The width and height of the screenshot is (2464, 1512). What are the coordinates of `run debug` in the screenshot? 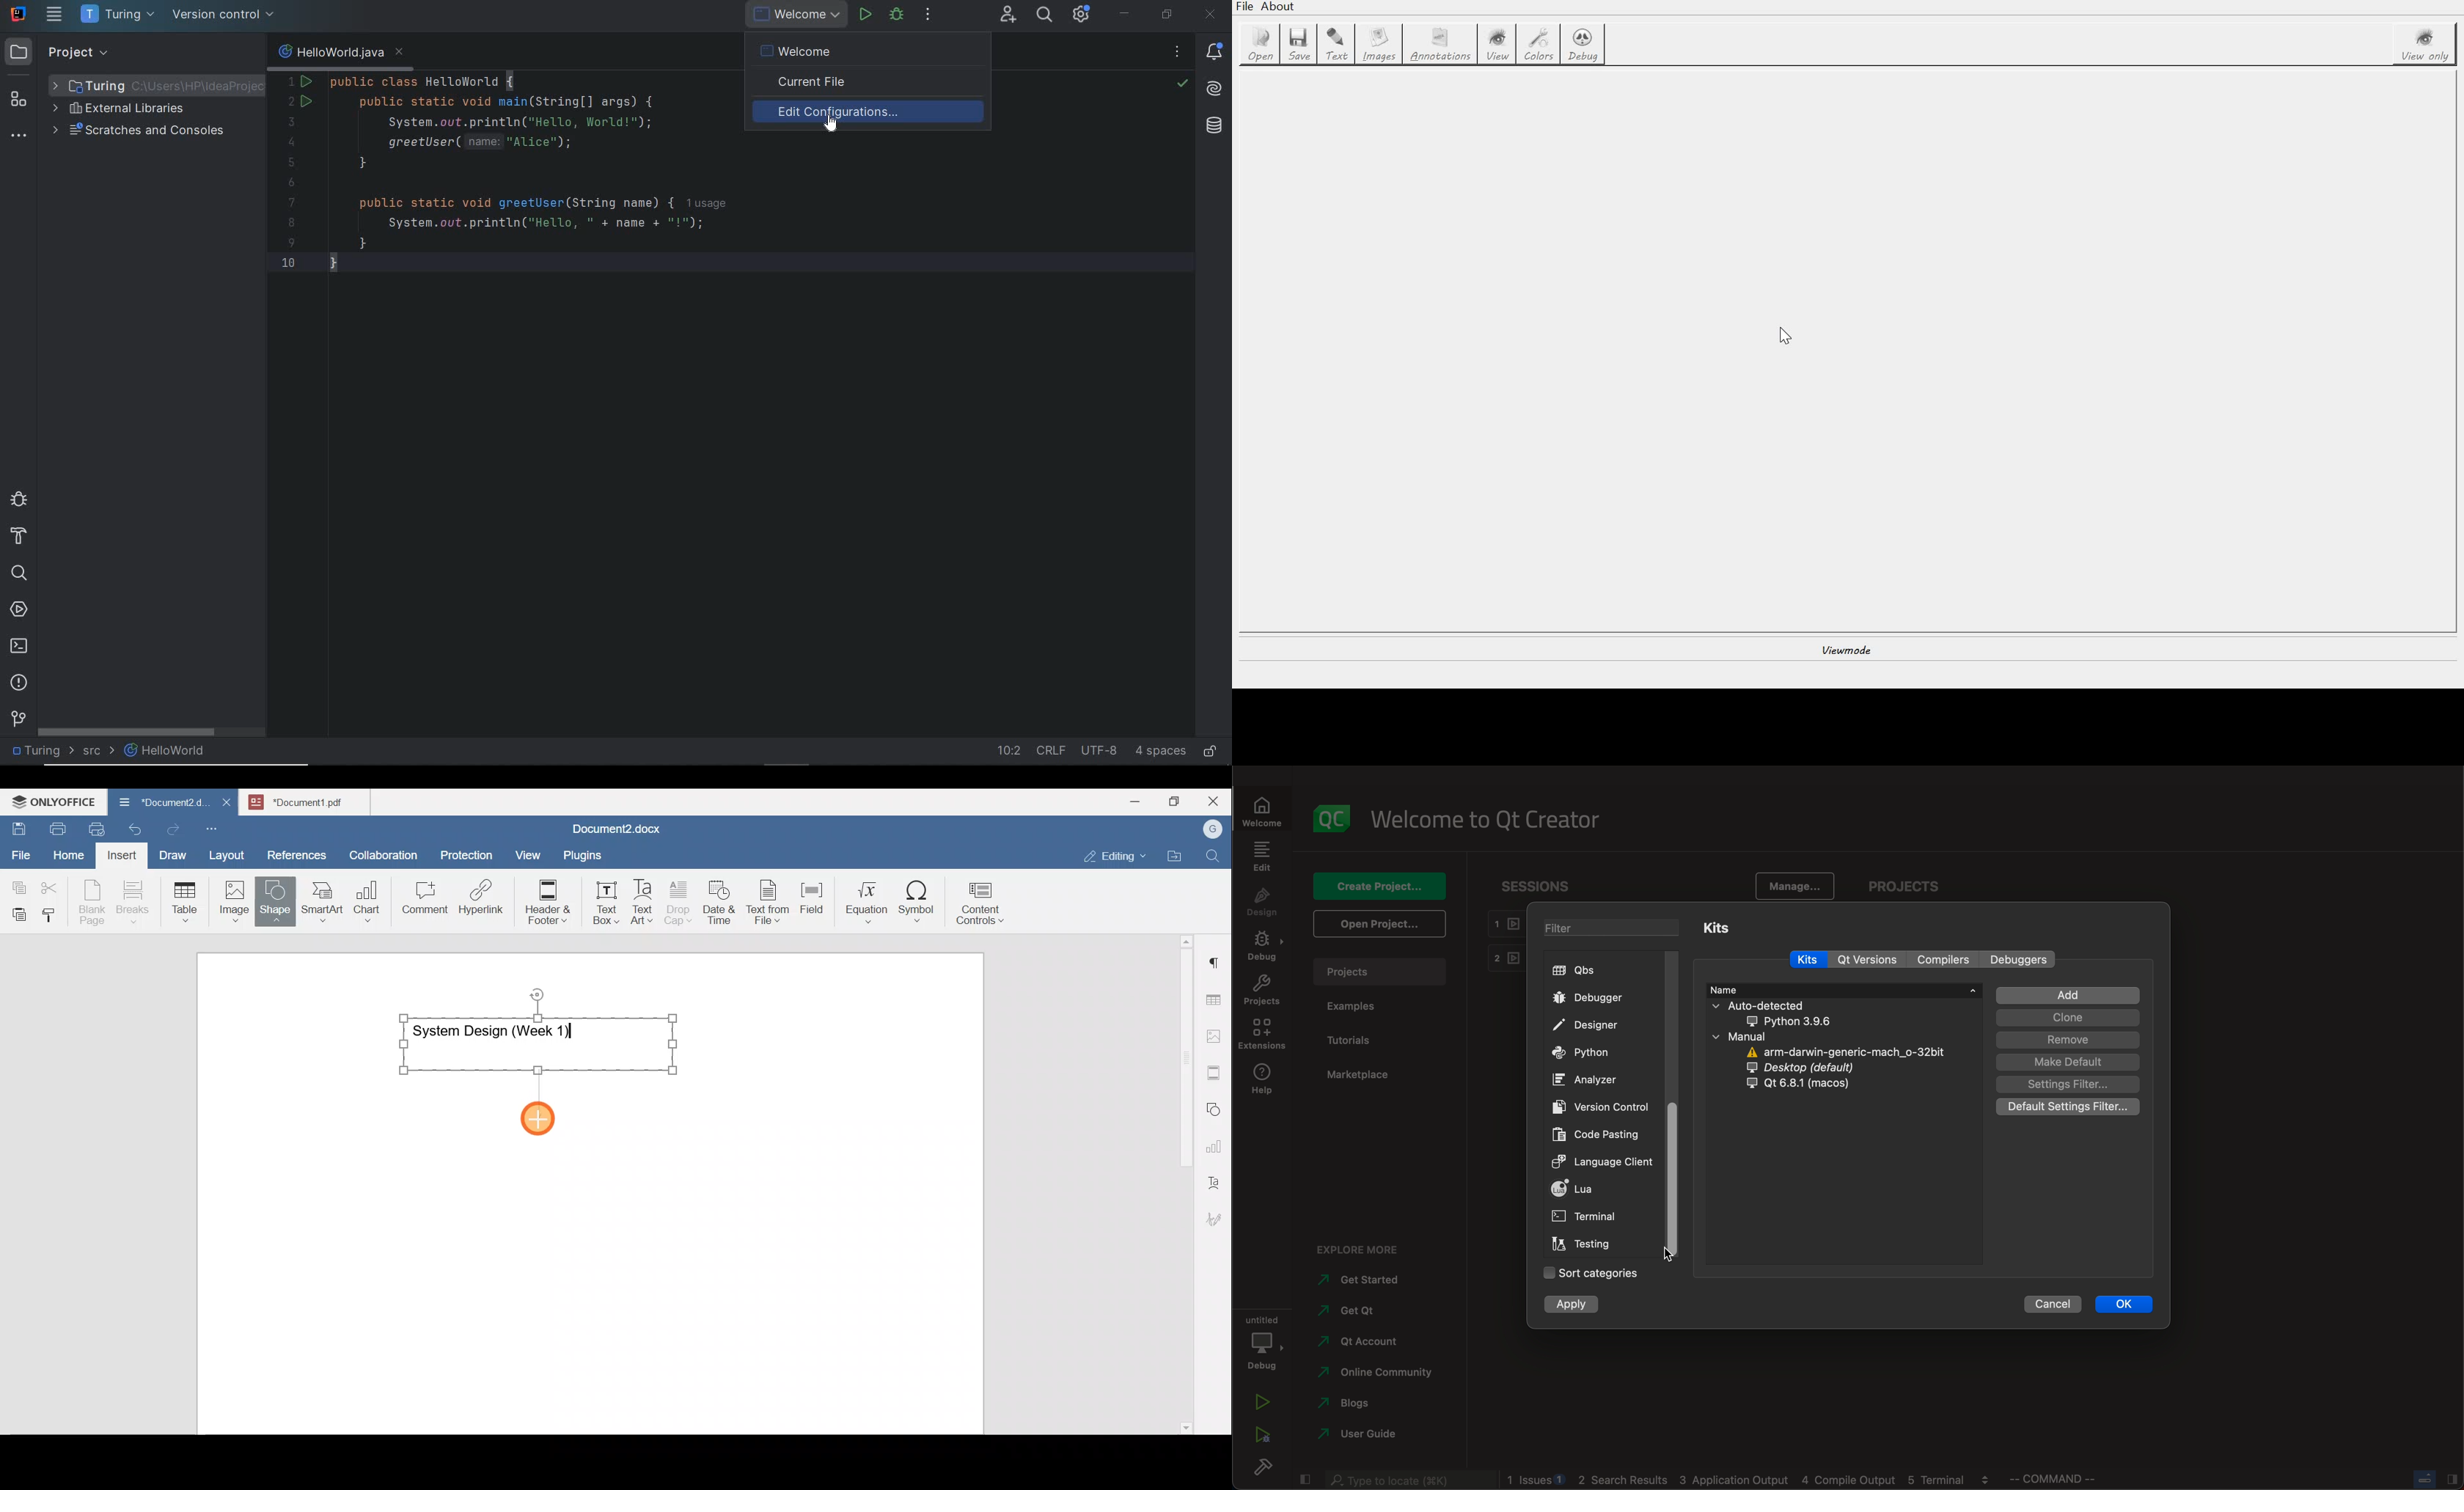 It's located at (1260, 1438).